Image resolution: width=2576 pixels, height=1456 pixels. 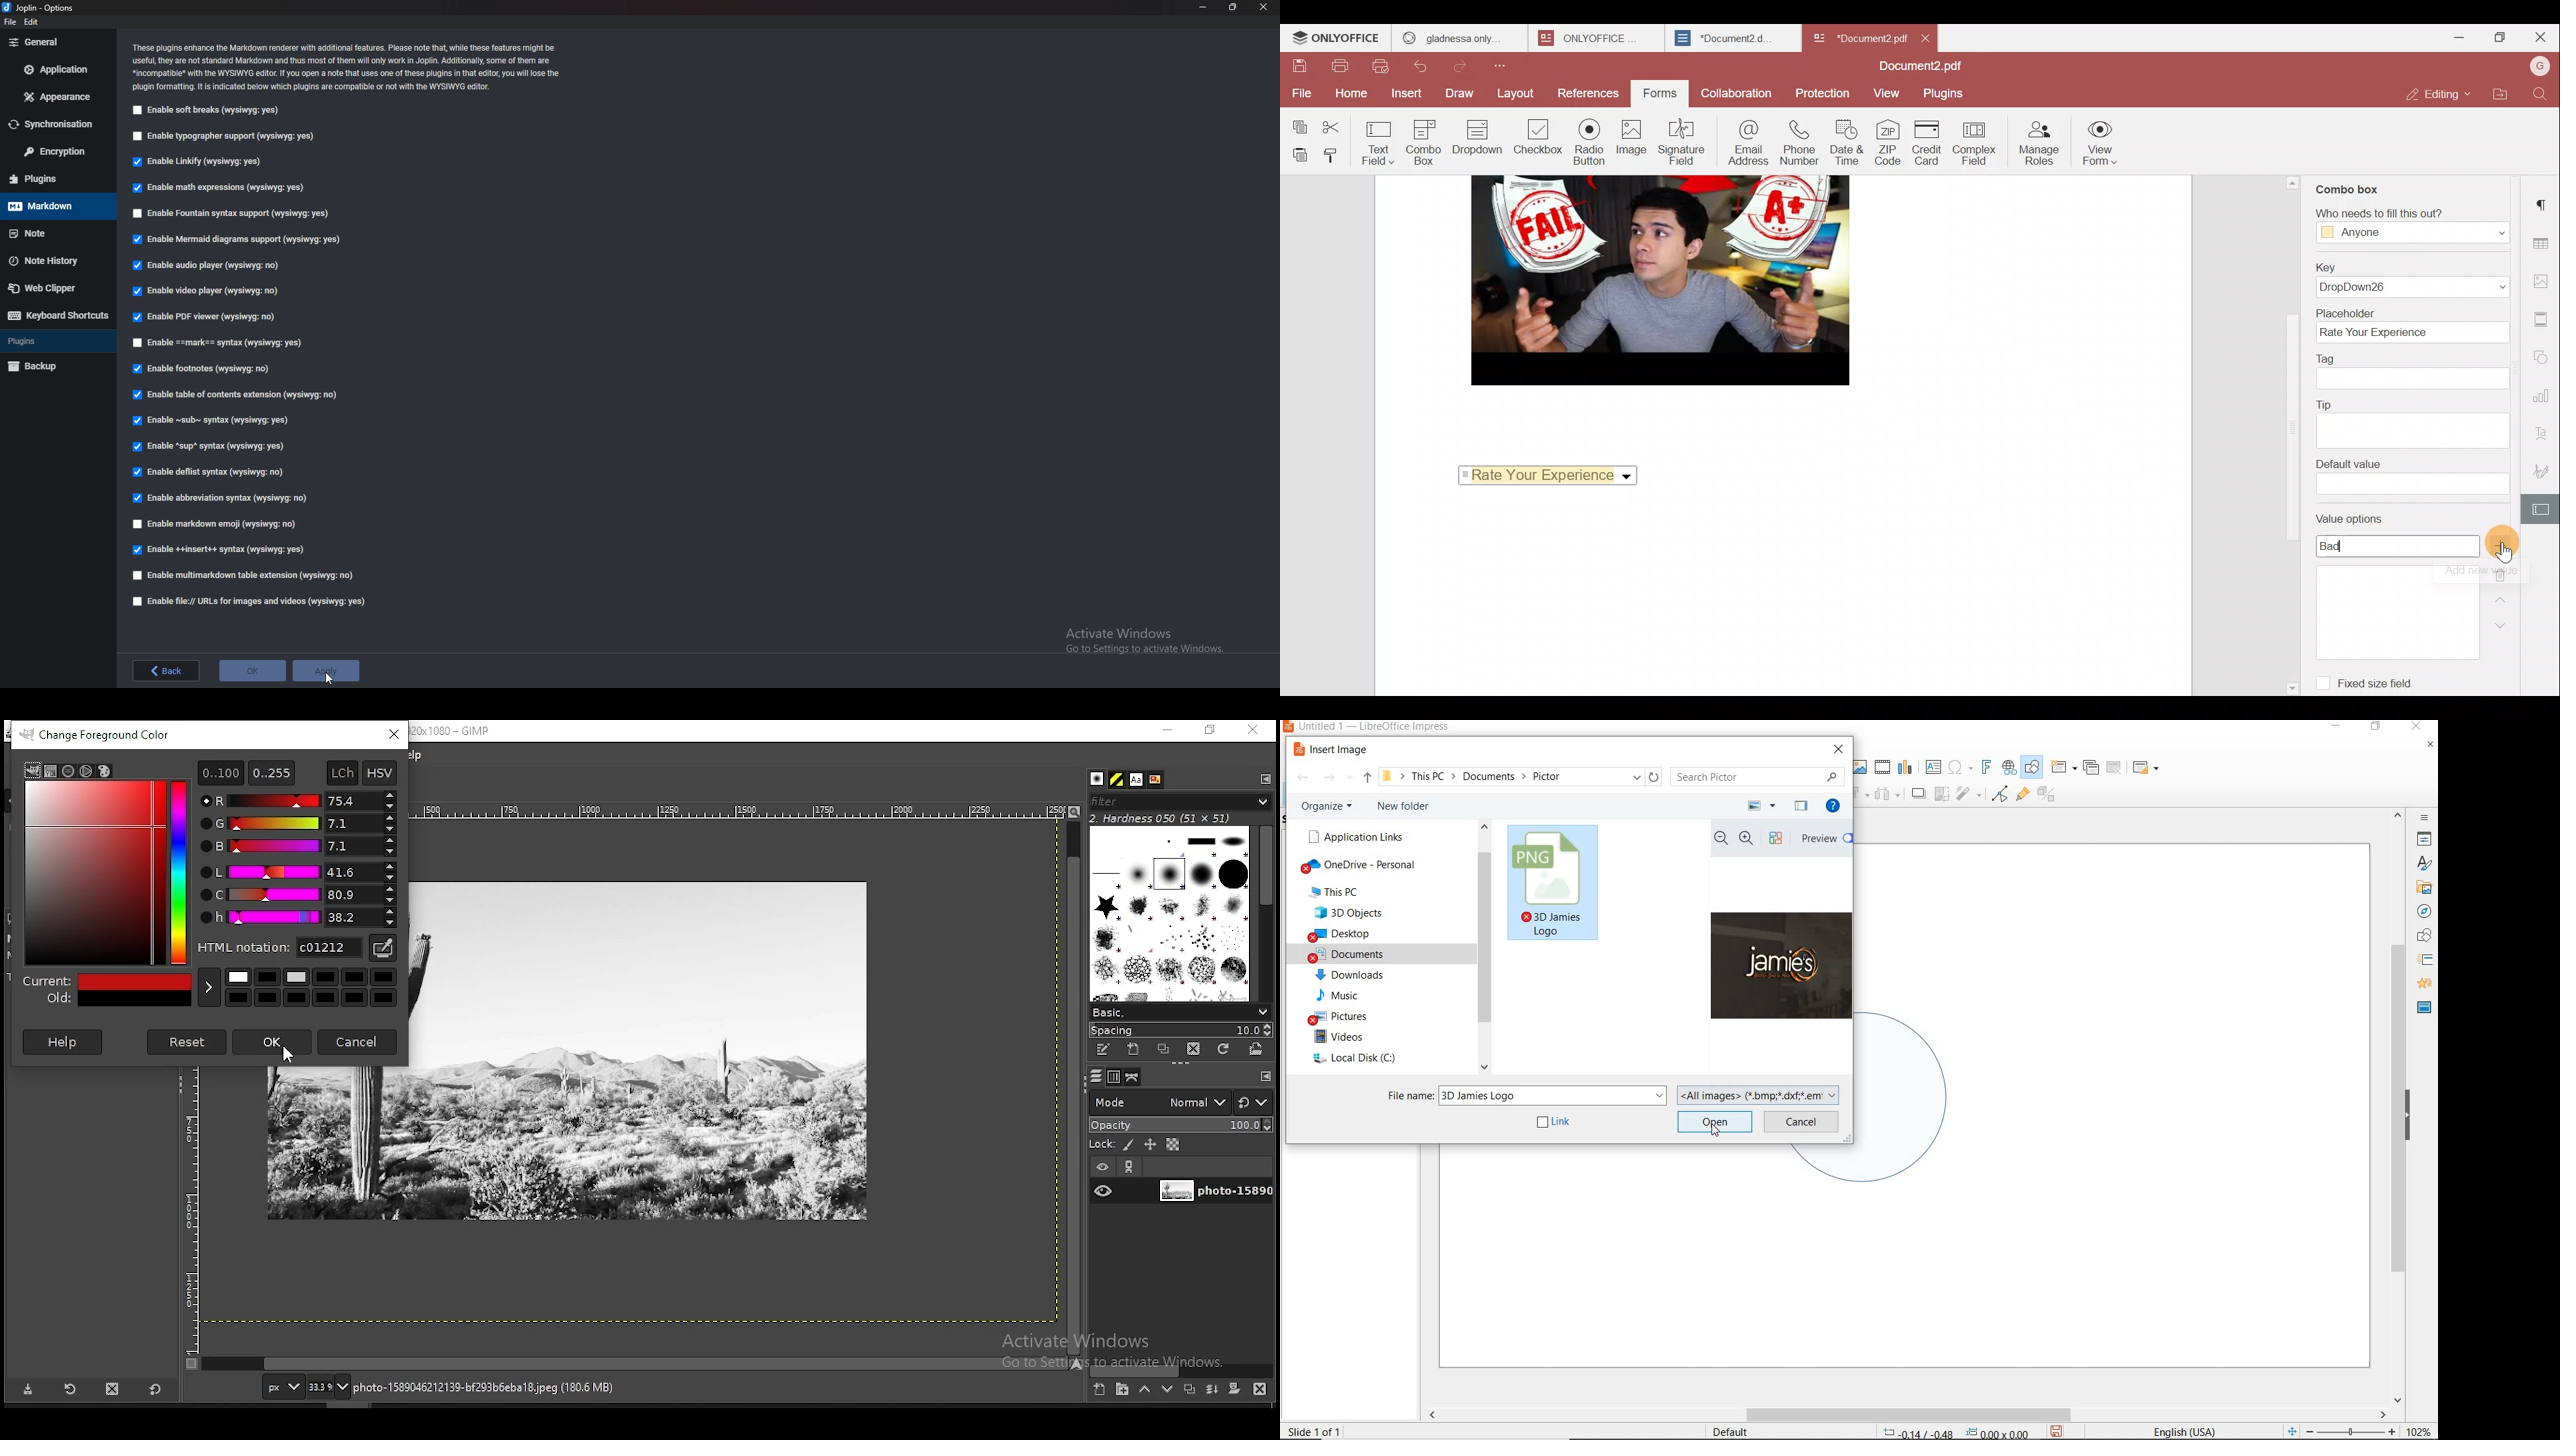 I want to click on Add value, so click(x=2503, y=546).